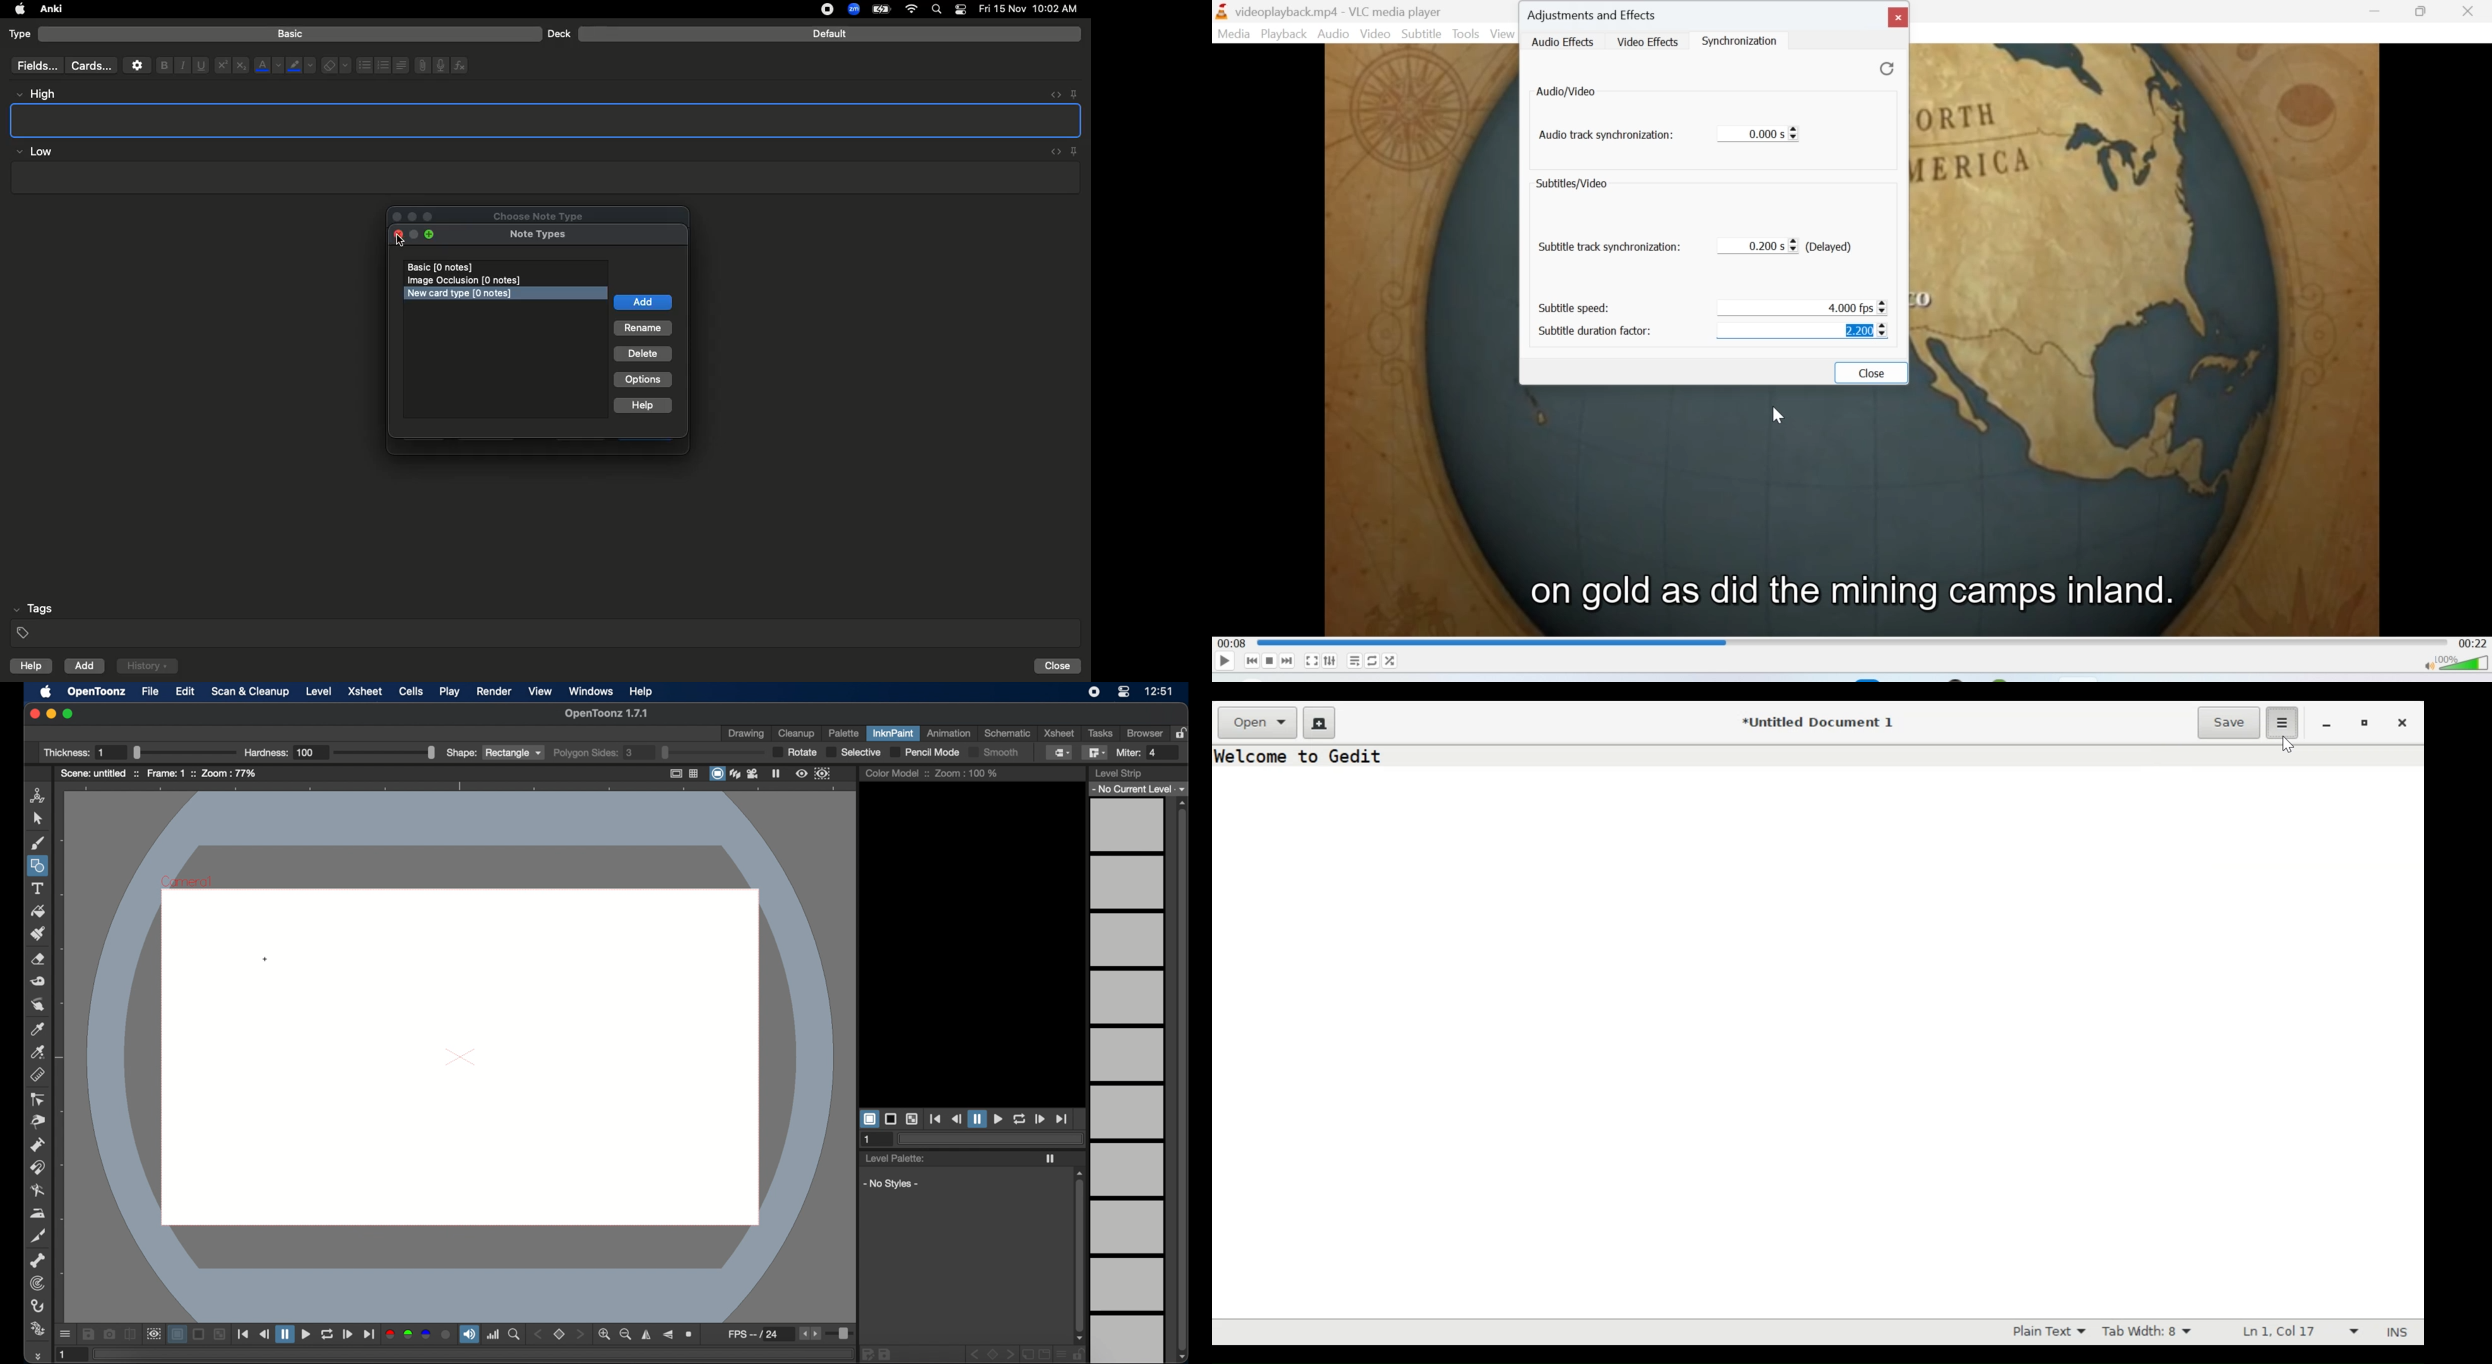 This screenshot has width=2492, height=1372. I want to click on flip horizontally, so click(647, 1334).